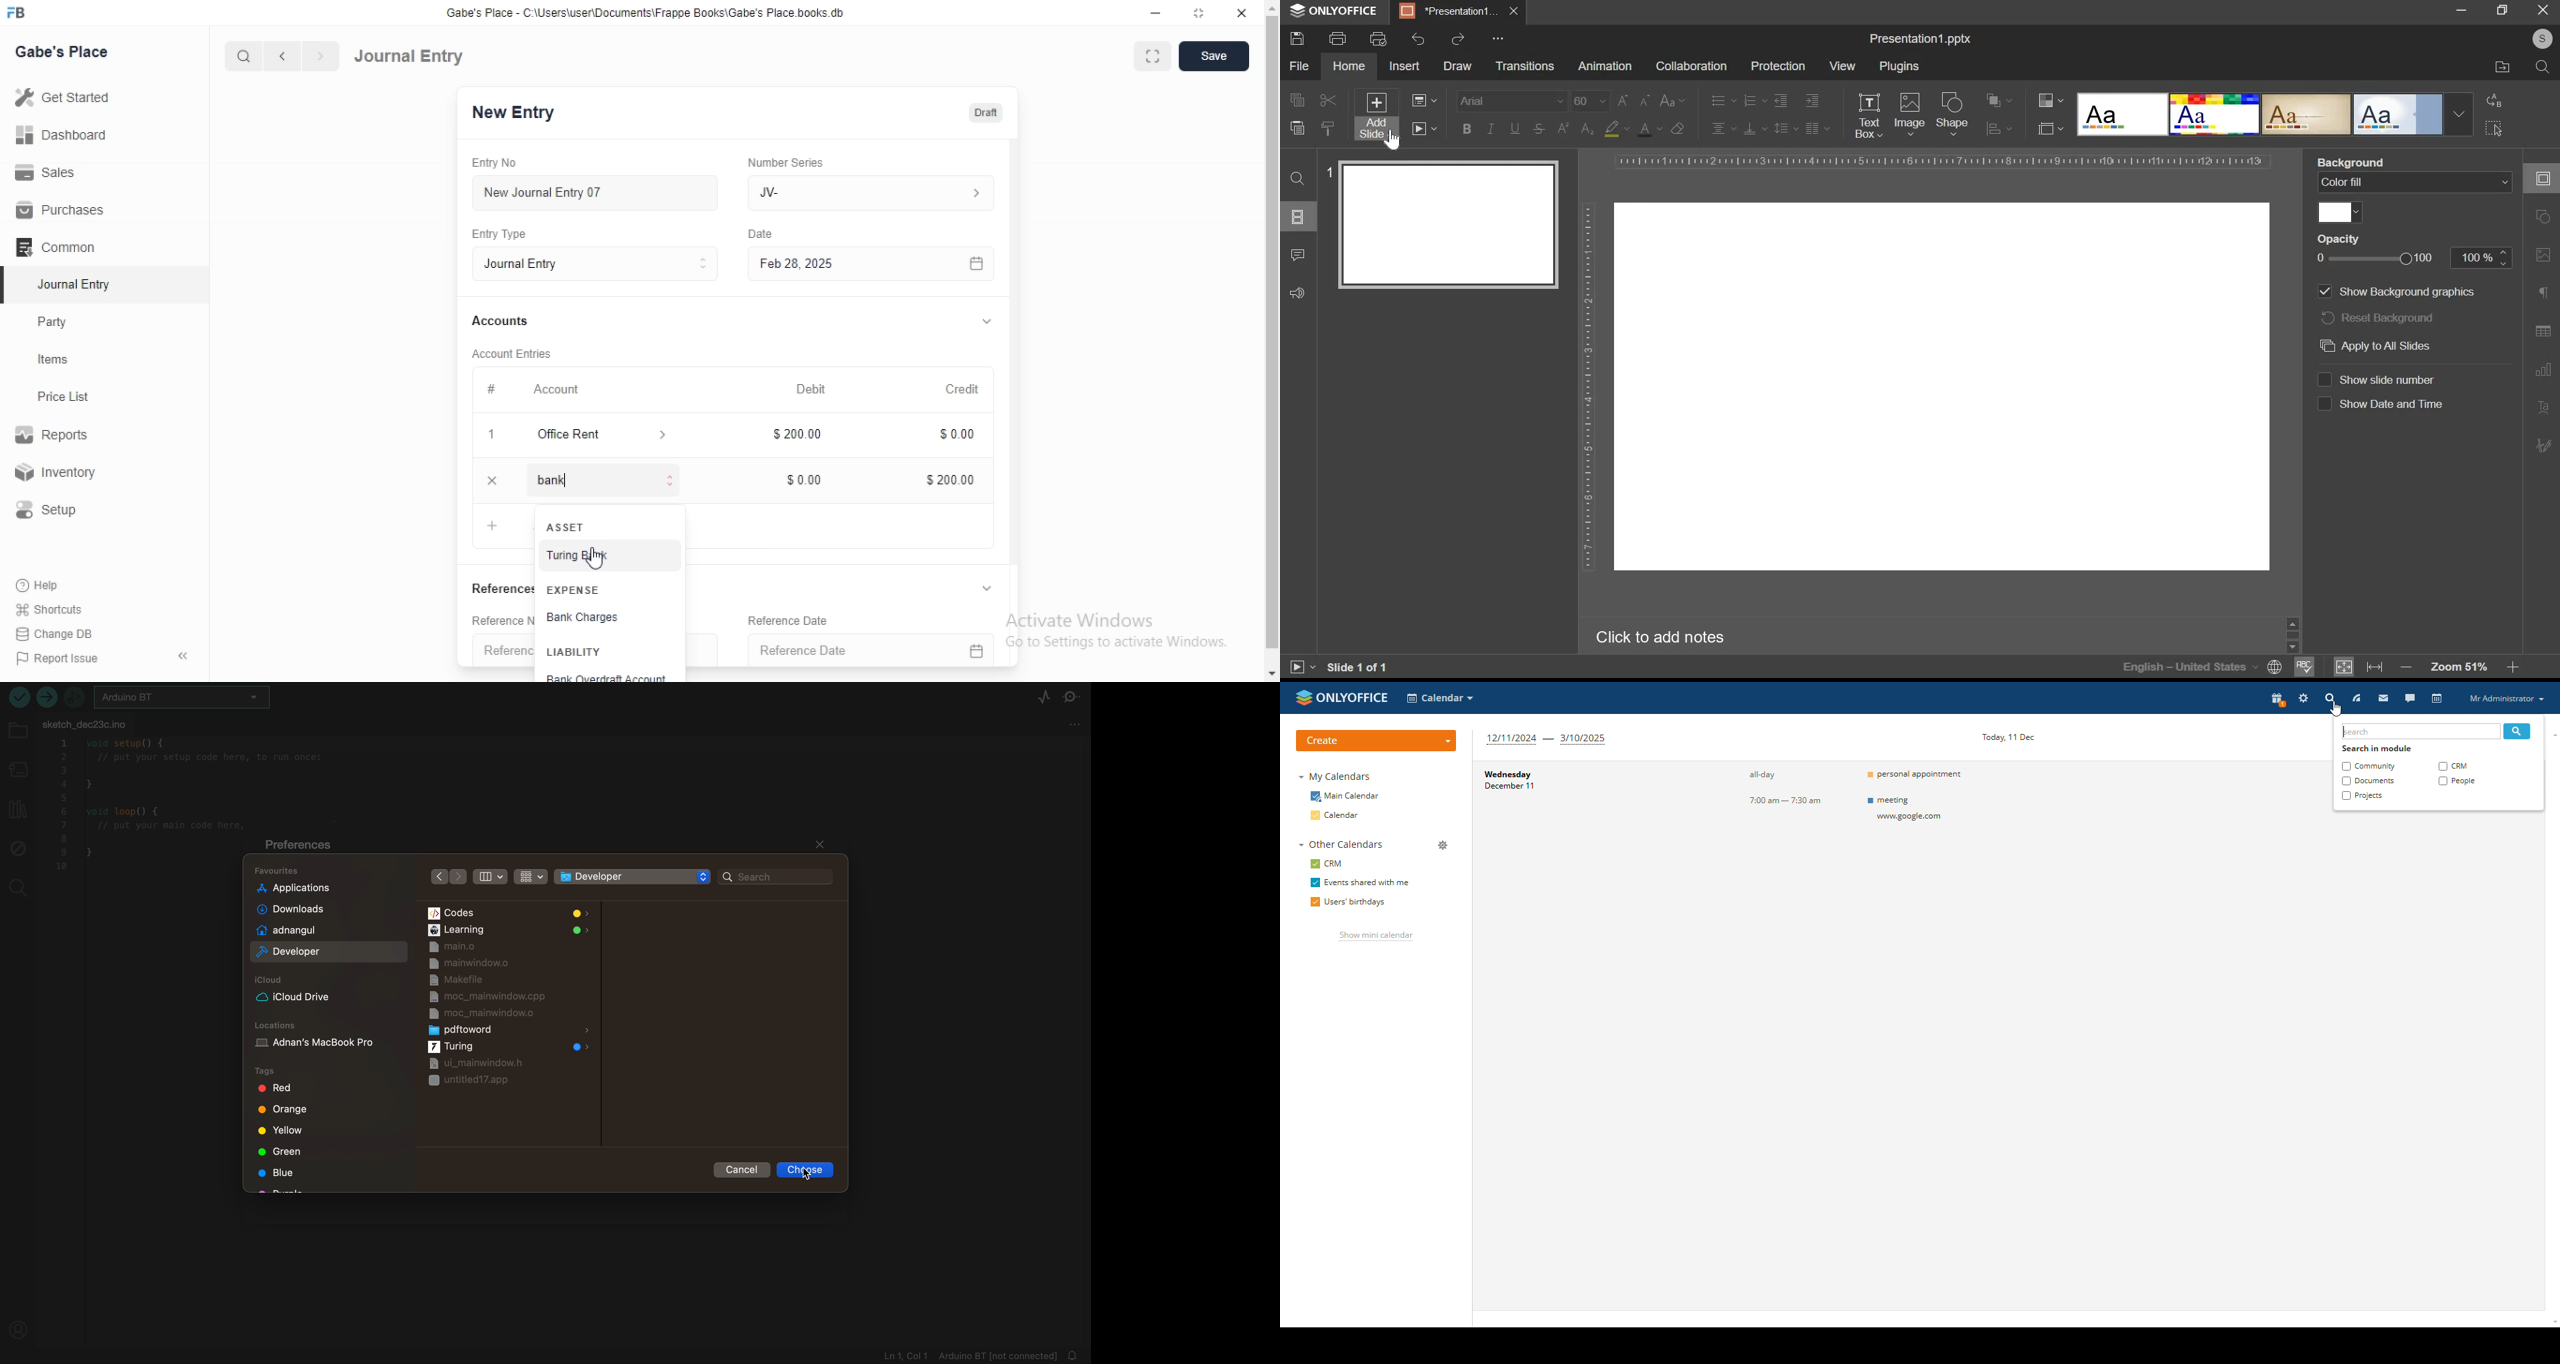  I want to click on application, so click(295, 890).